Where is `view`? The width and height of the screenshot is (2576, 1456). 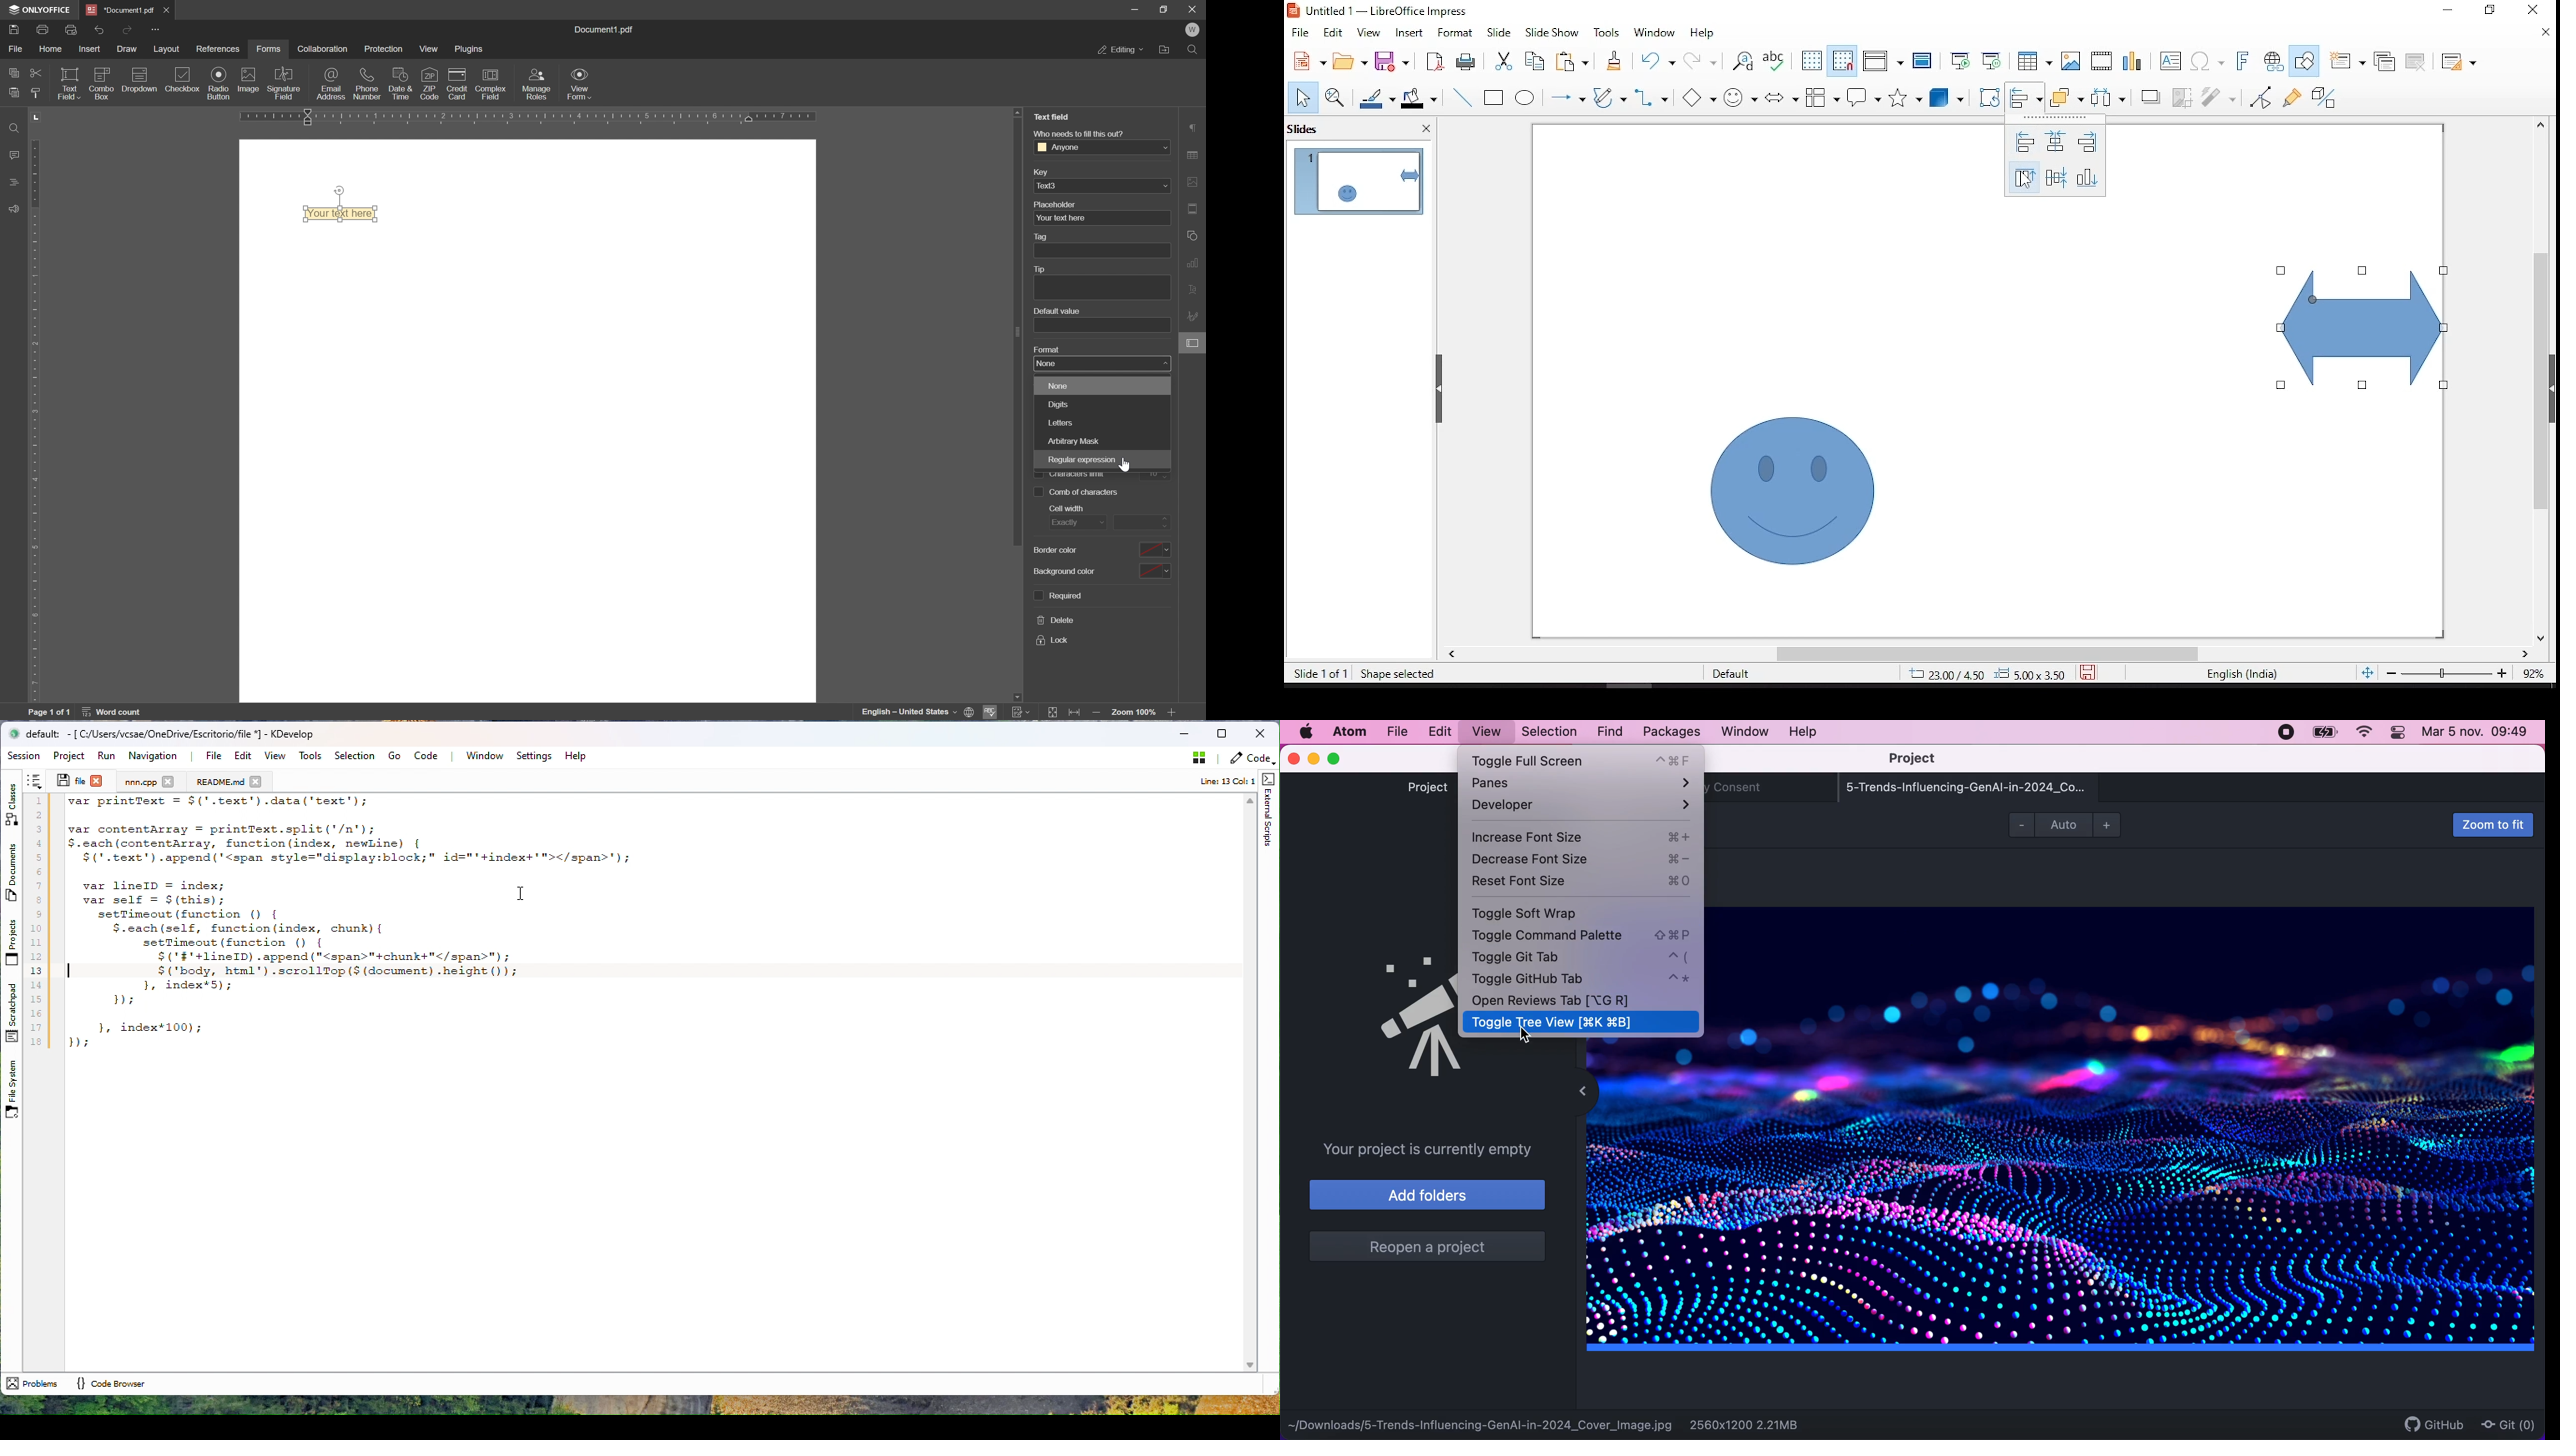
view is located at coordinates (1370, 33).